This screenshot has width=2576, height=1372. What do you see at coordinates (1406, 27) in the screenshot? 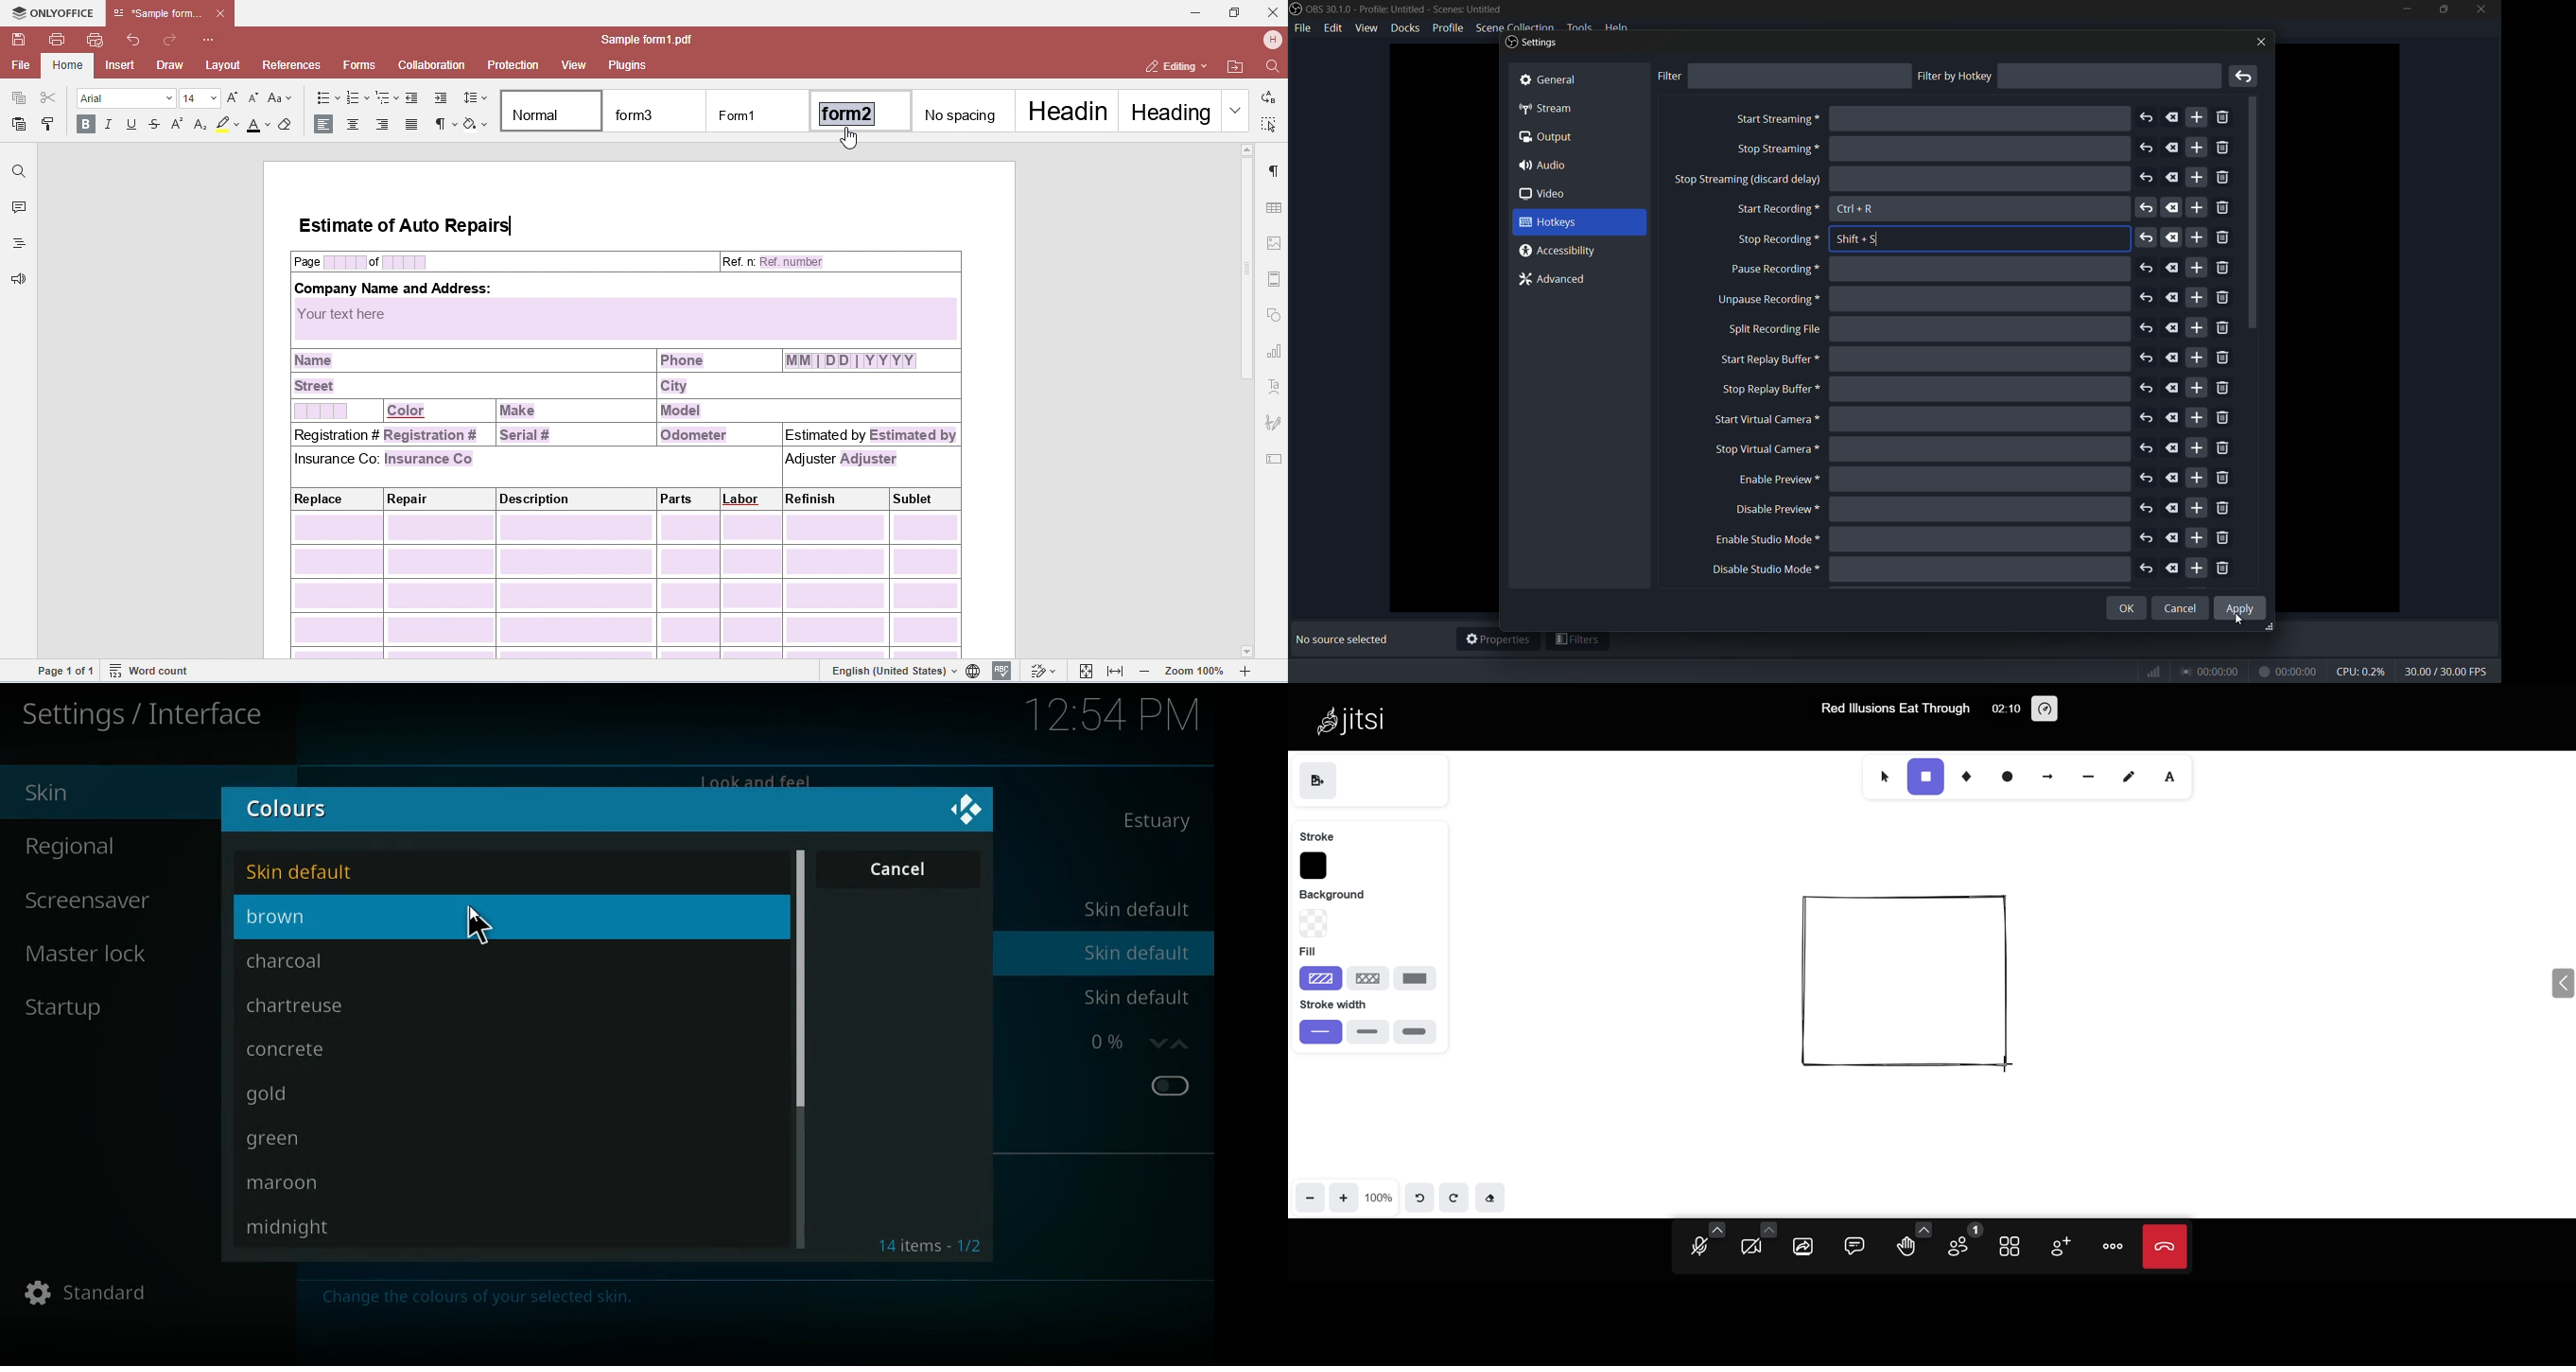
I see `docks menu` at bounding box center [1406, 27].